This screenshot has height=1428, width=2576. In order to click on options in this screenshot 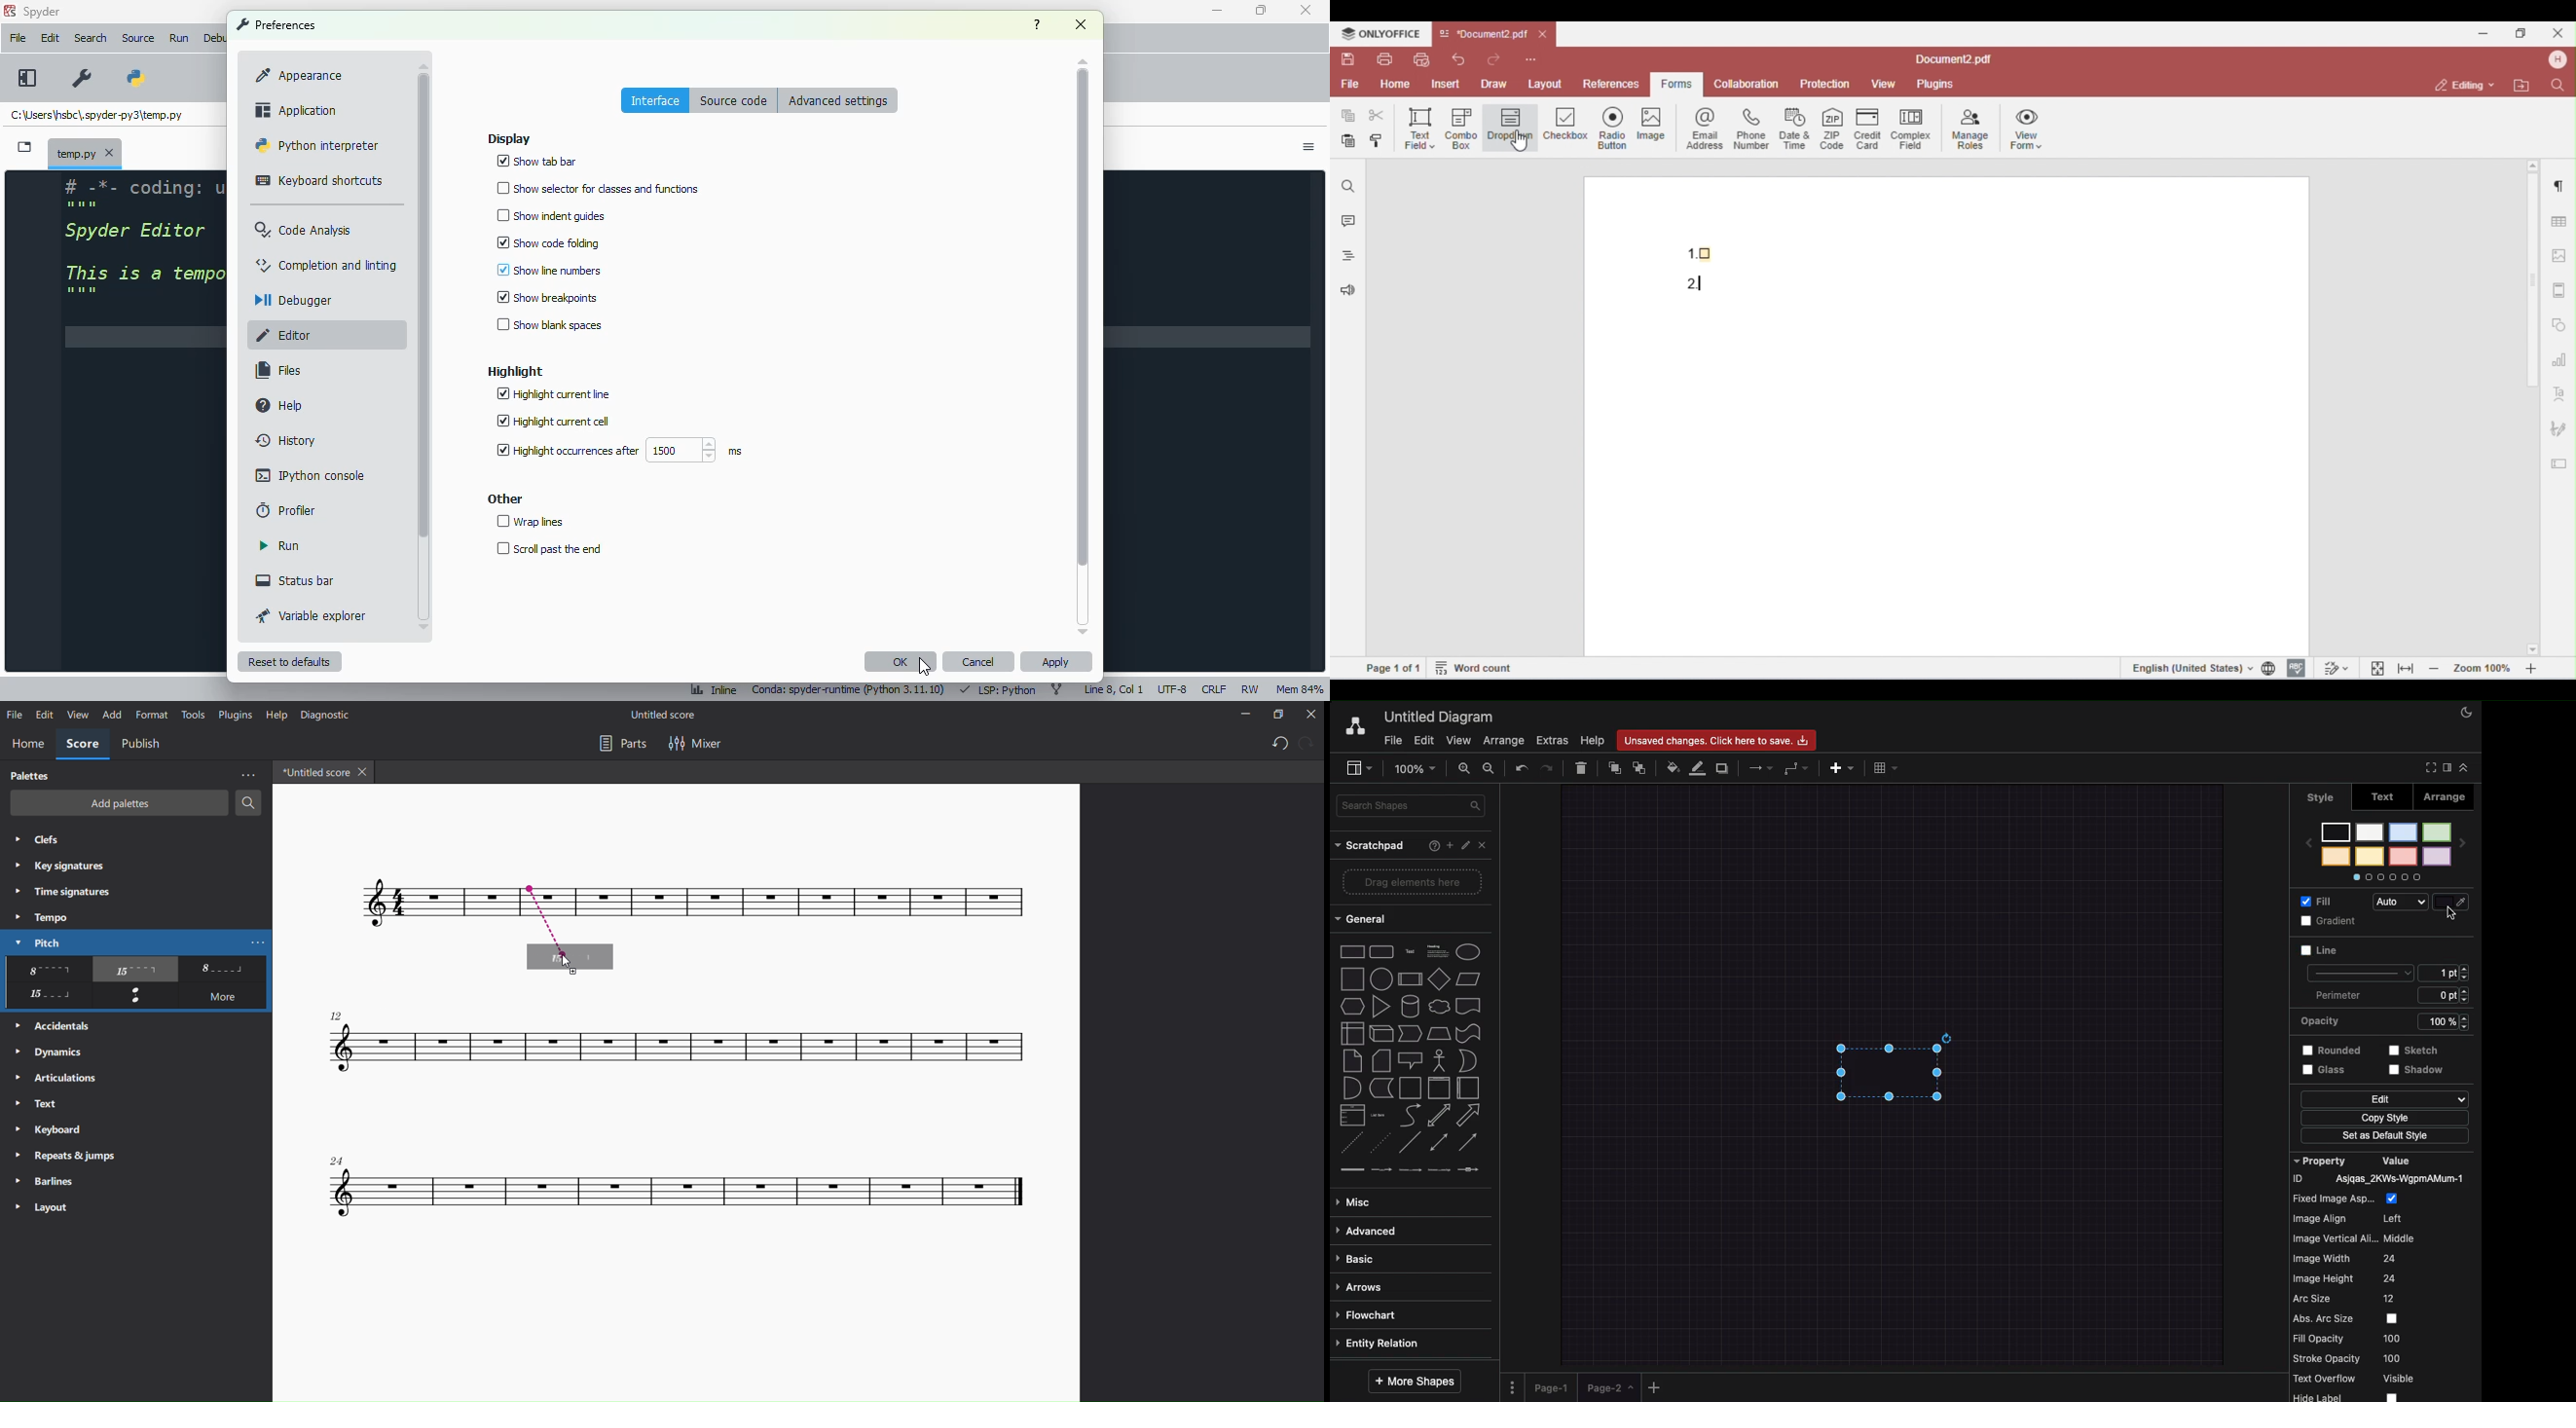, I will do `click(1310, 149)`.